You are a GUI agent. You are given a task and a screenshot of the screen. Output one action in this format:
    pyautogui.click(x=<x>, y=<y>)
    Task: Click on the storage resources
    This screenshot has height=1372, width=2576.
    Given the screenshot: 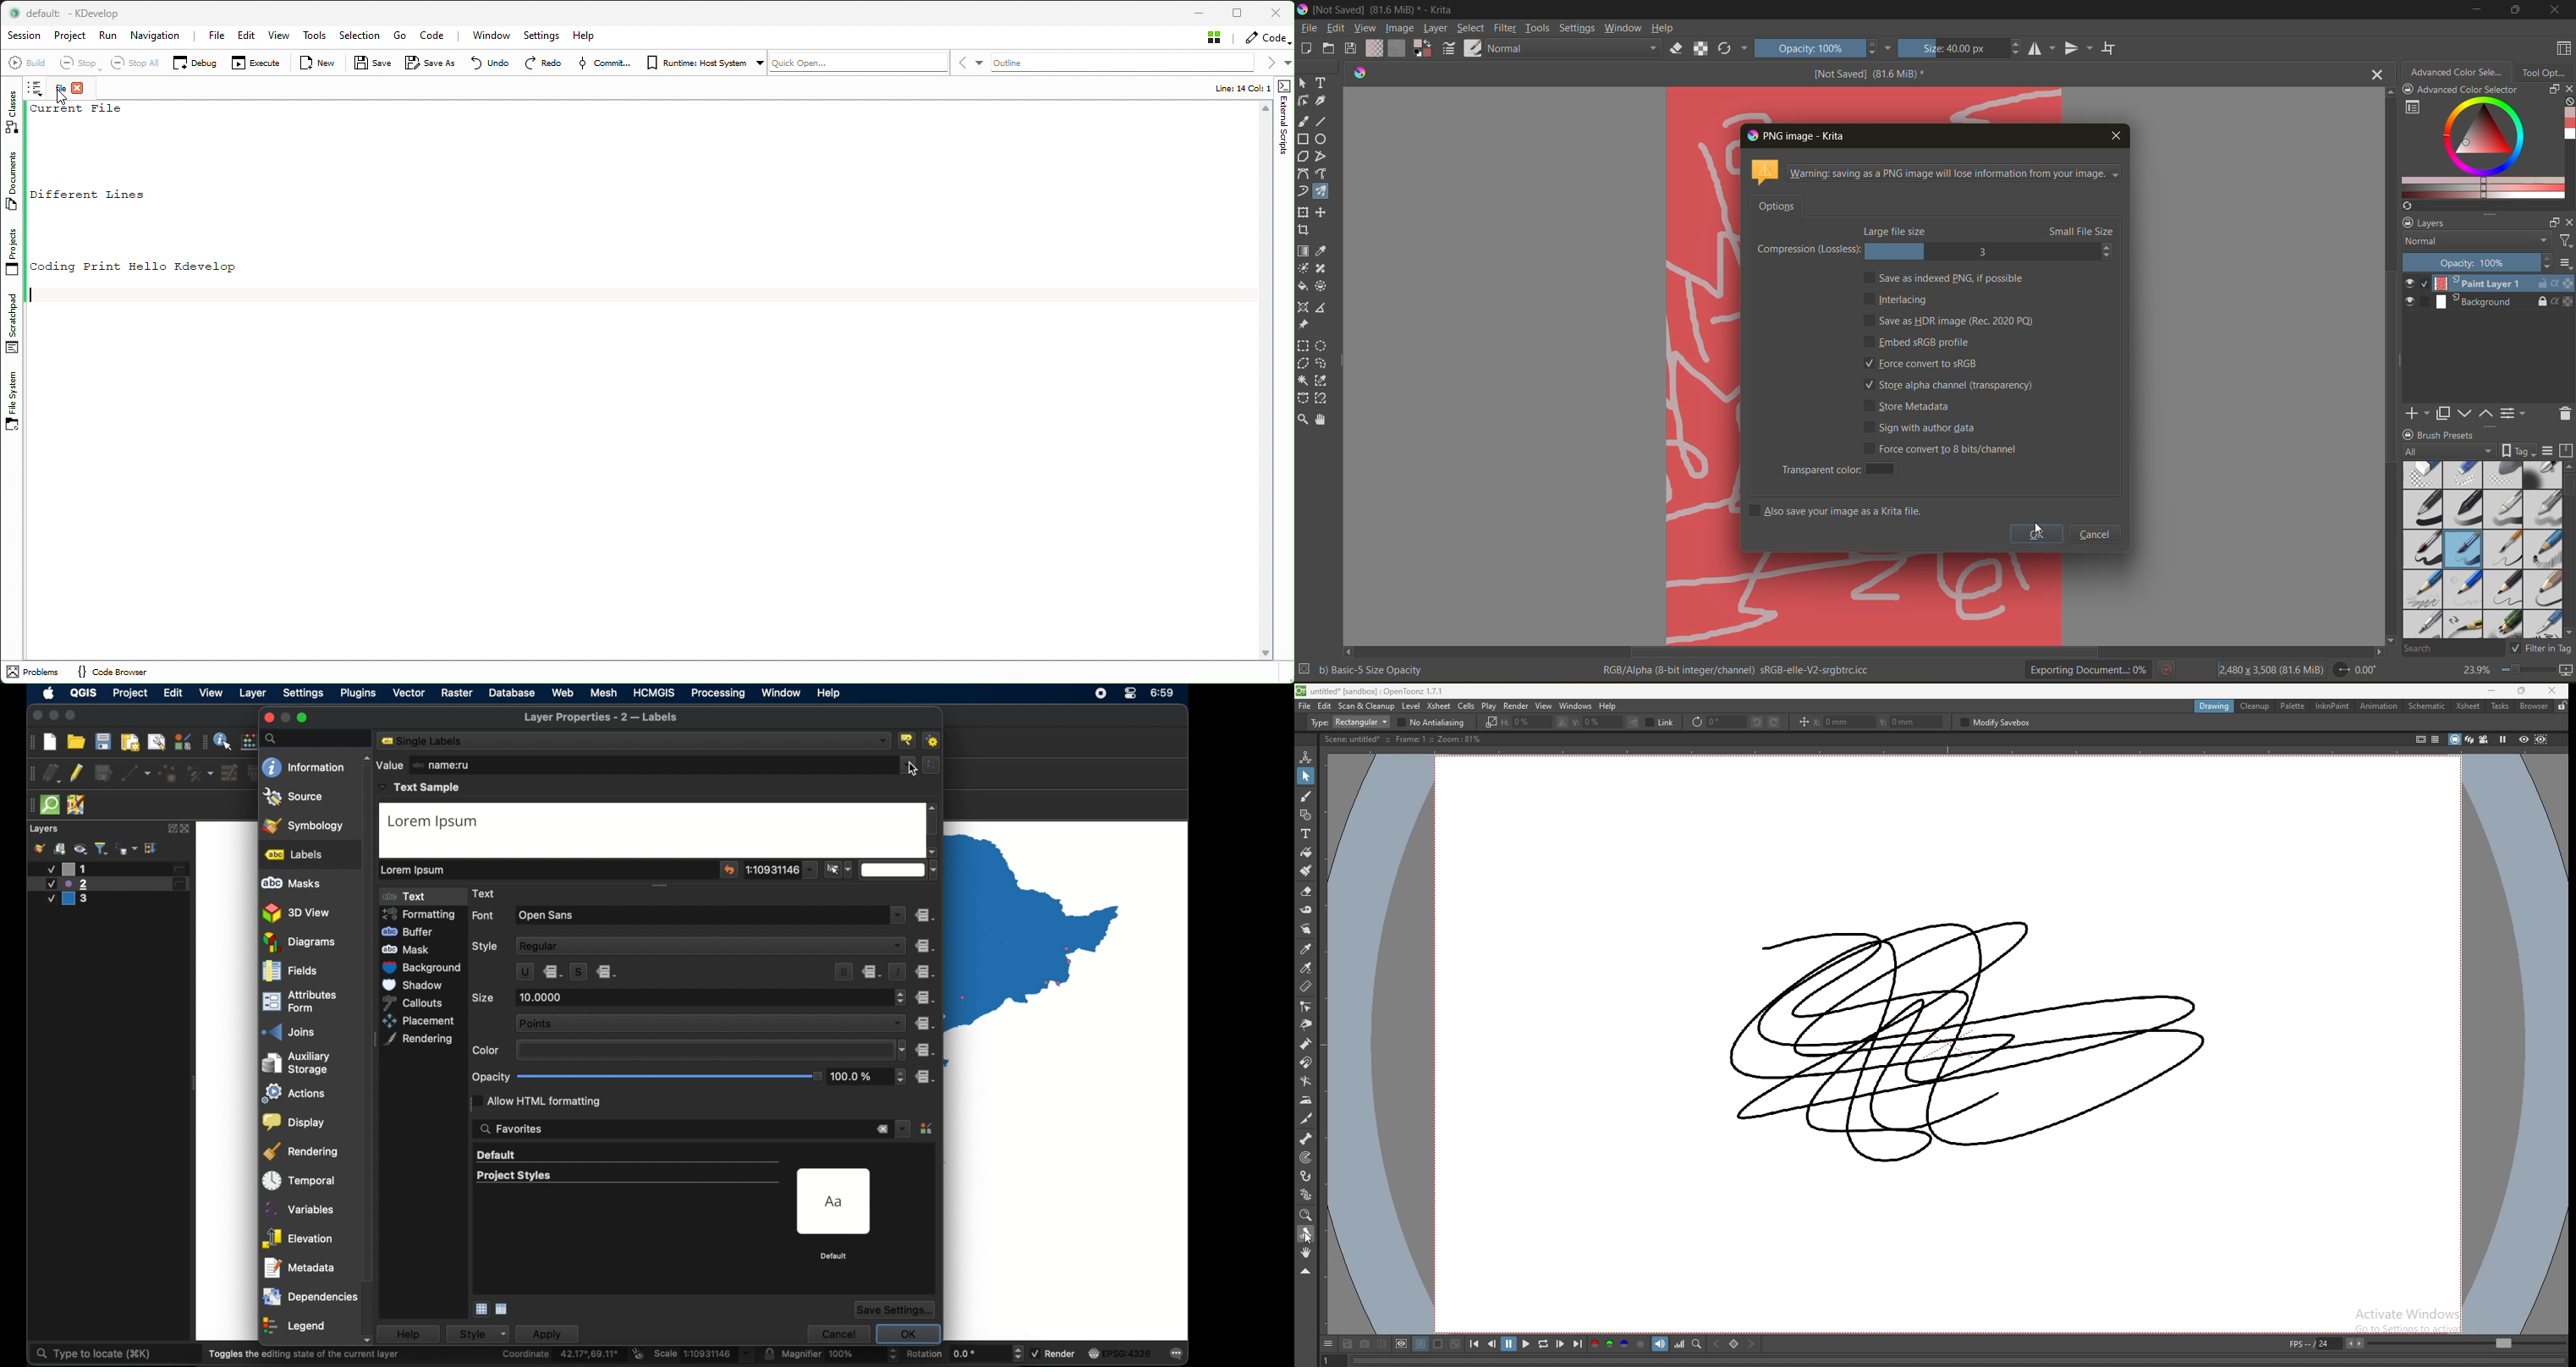 What is the action you would take?
    pyautogui.click(x=2568, y=451)
    